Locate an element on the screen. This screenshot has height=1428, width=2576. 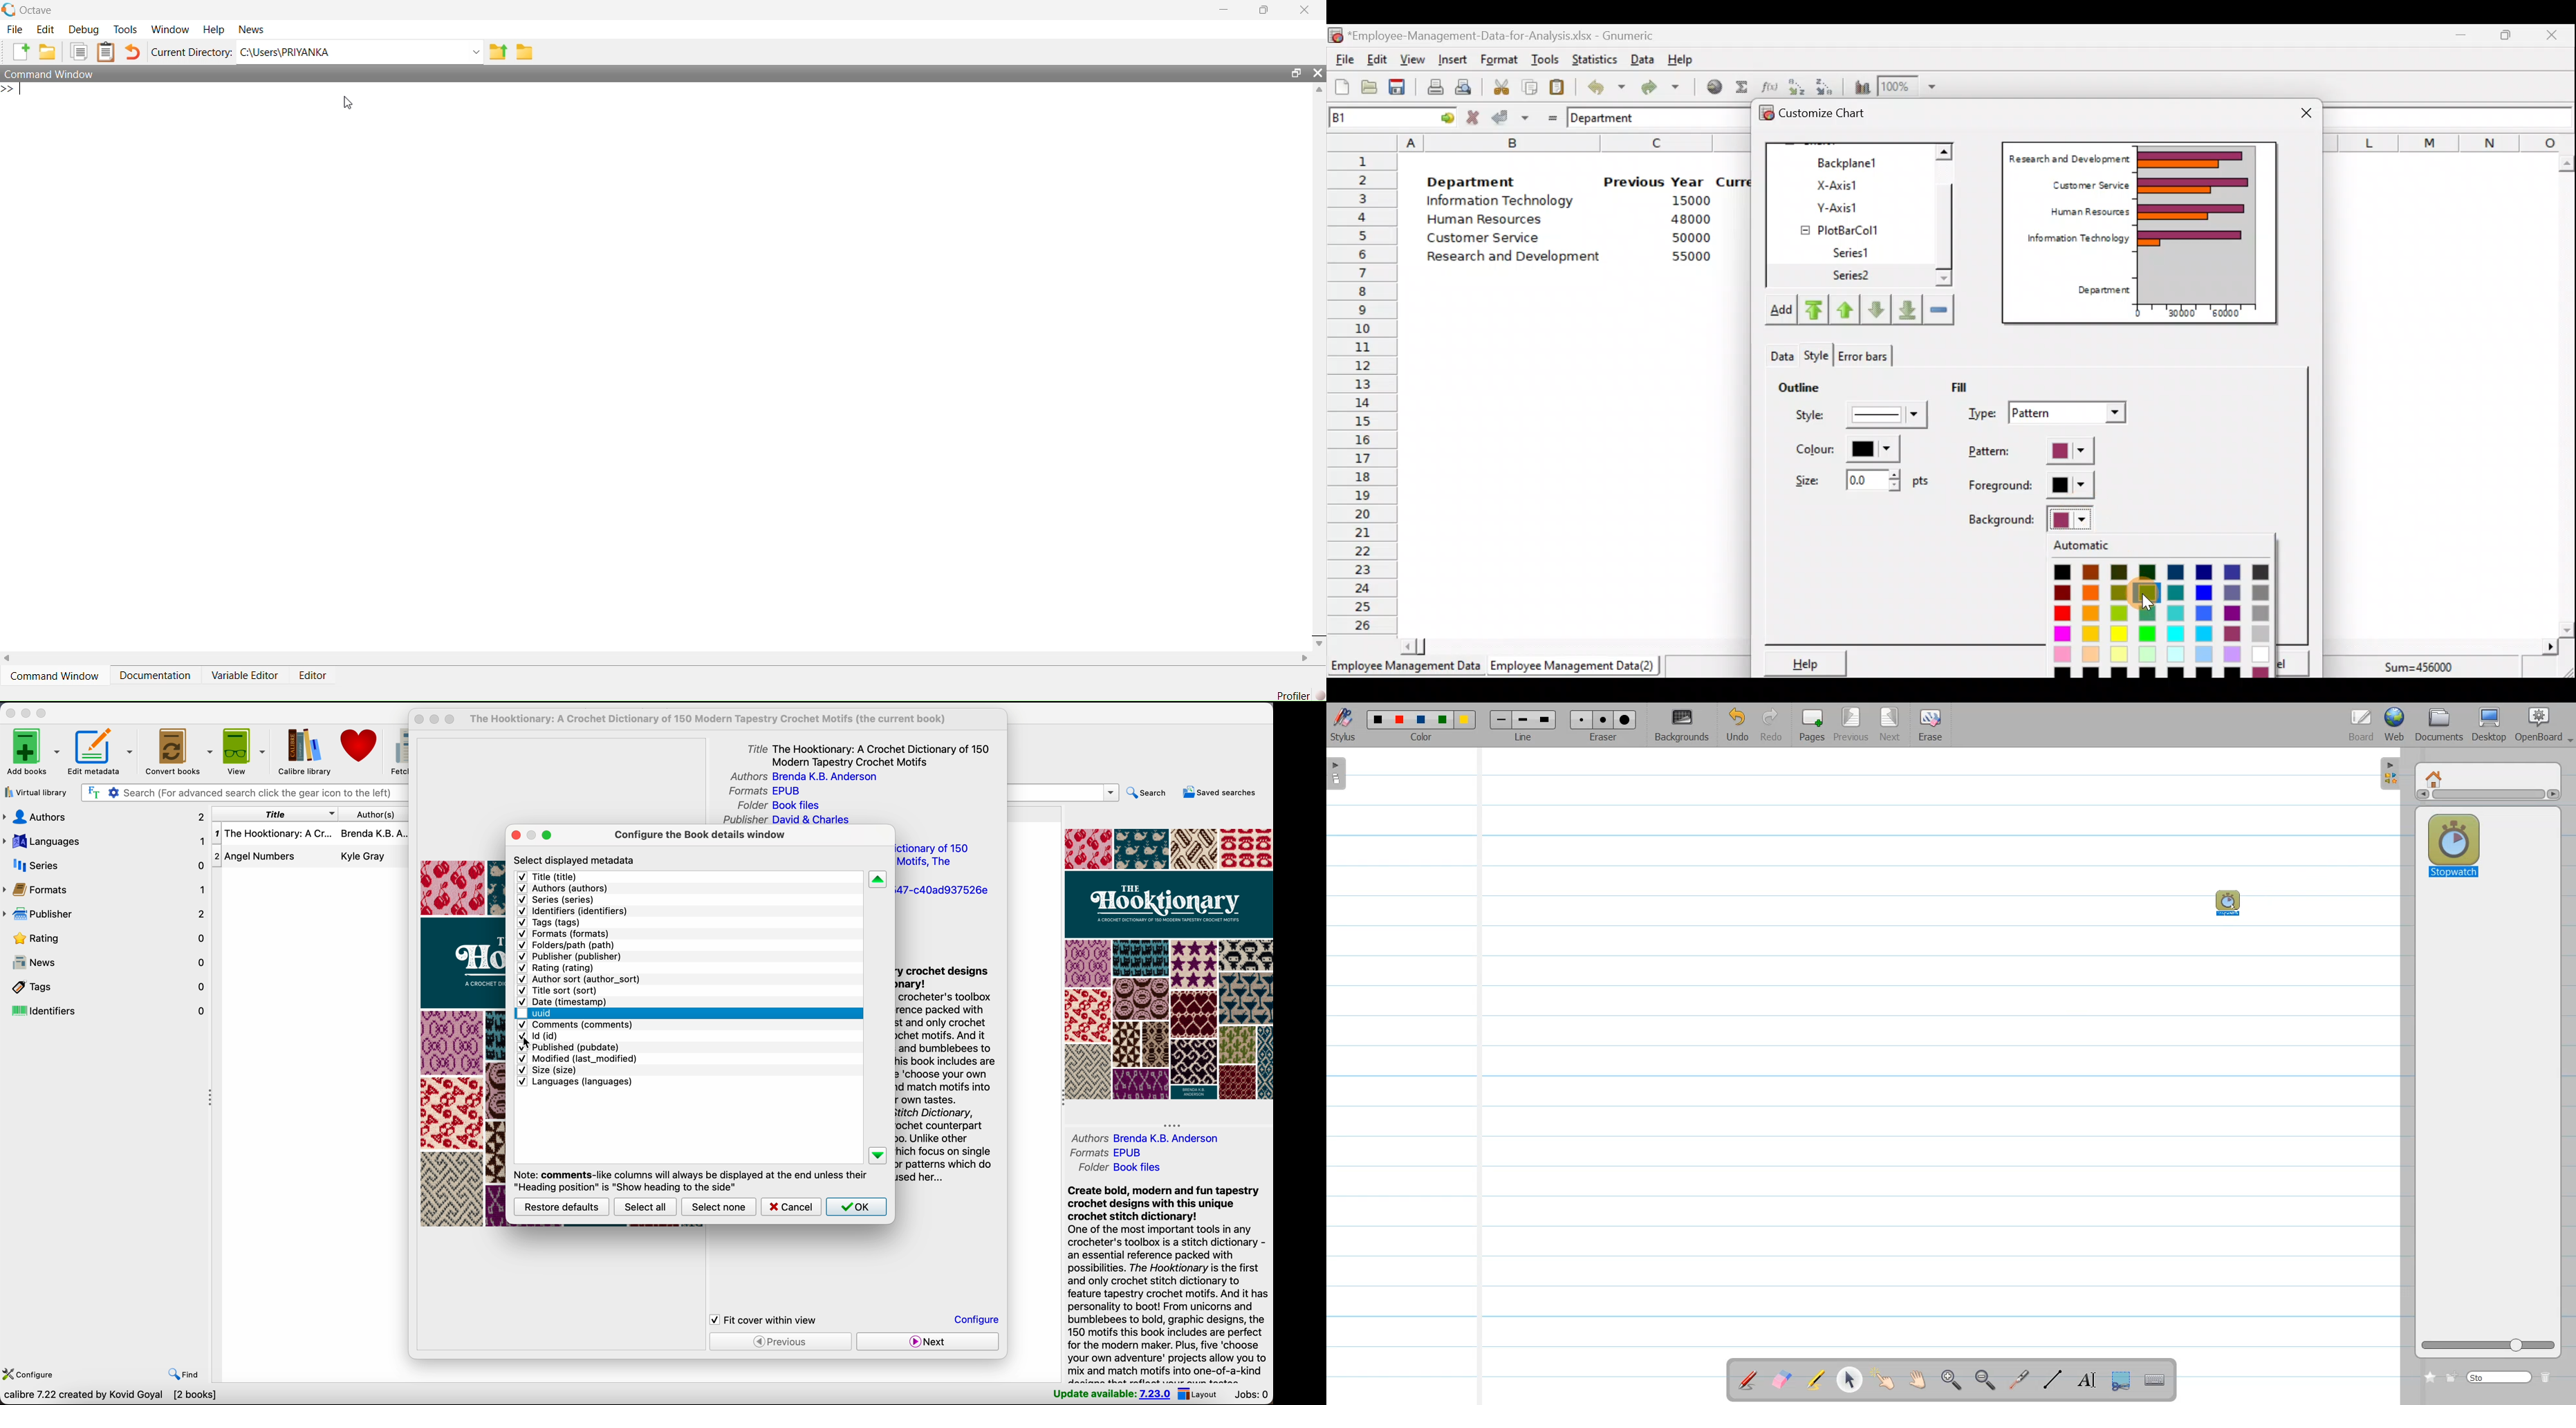
data is located at coordinates (110, 1396).